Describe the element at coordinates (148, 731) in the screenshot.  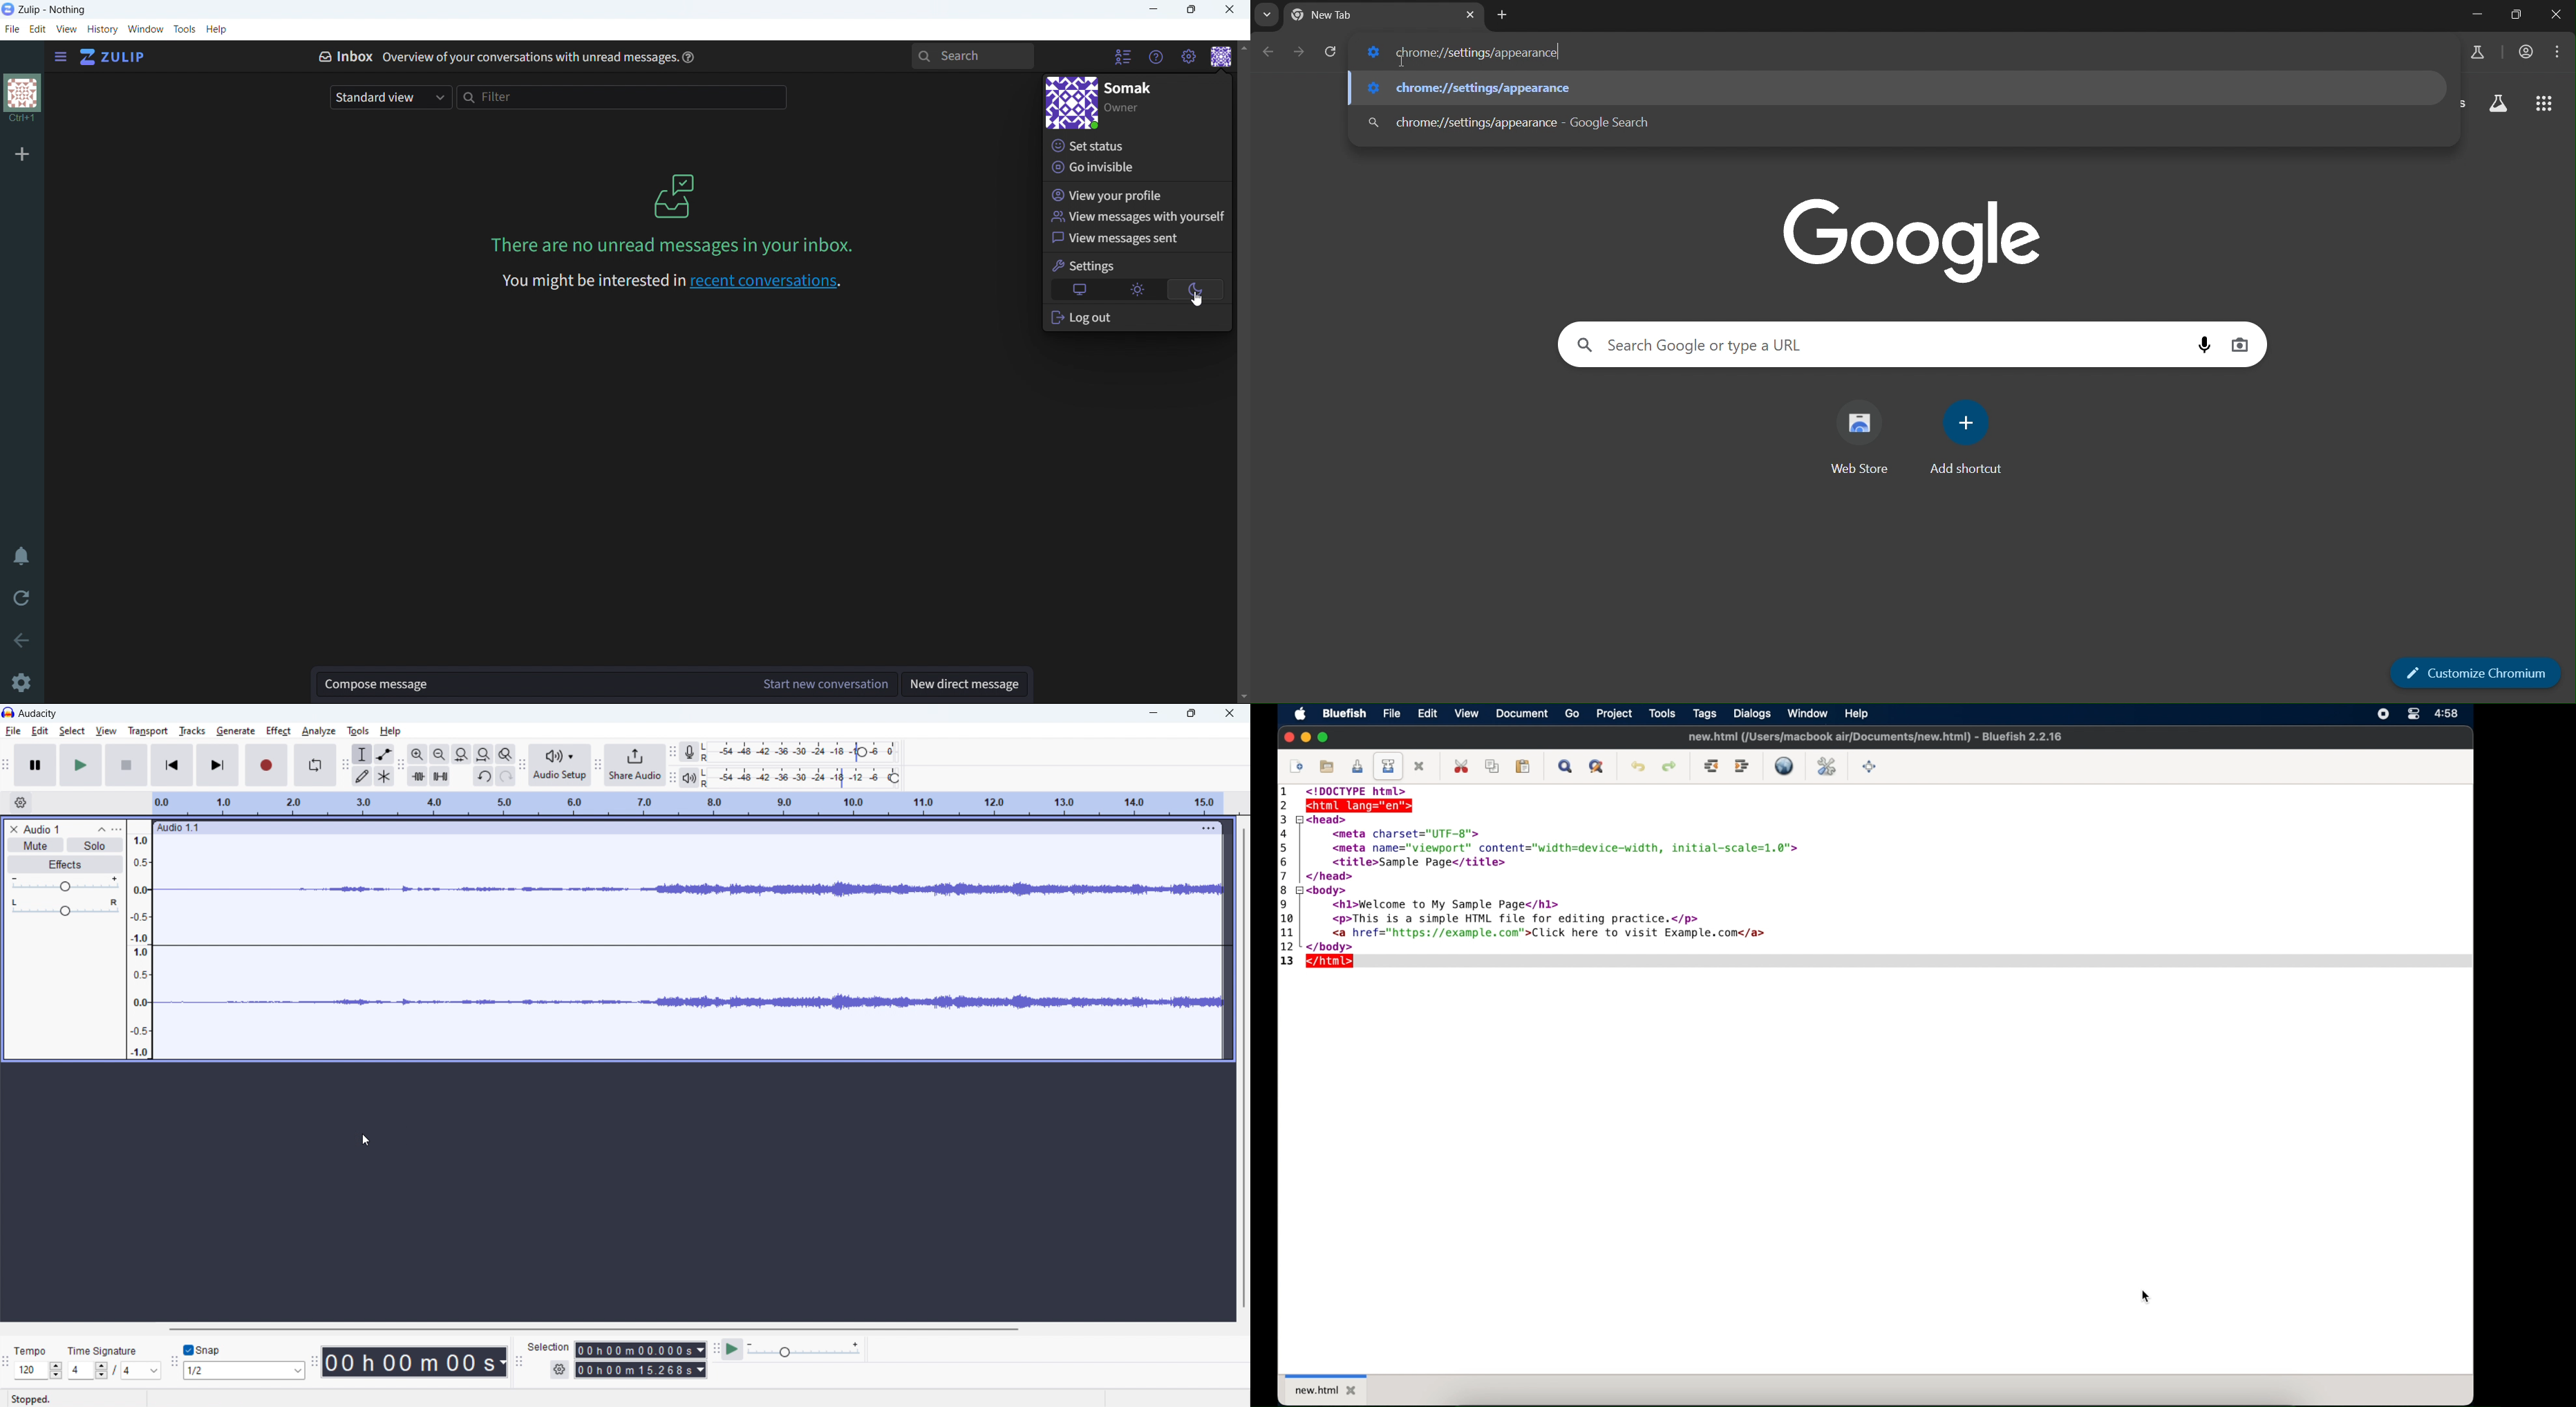
I see `transport` at that location.